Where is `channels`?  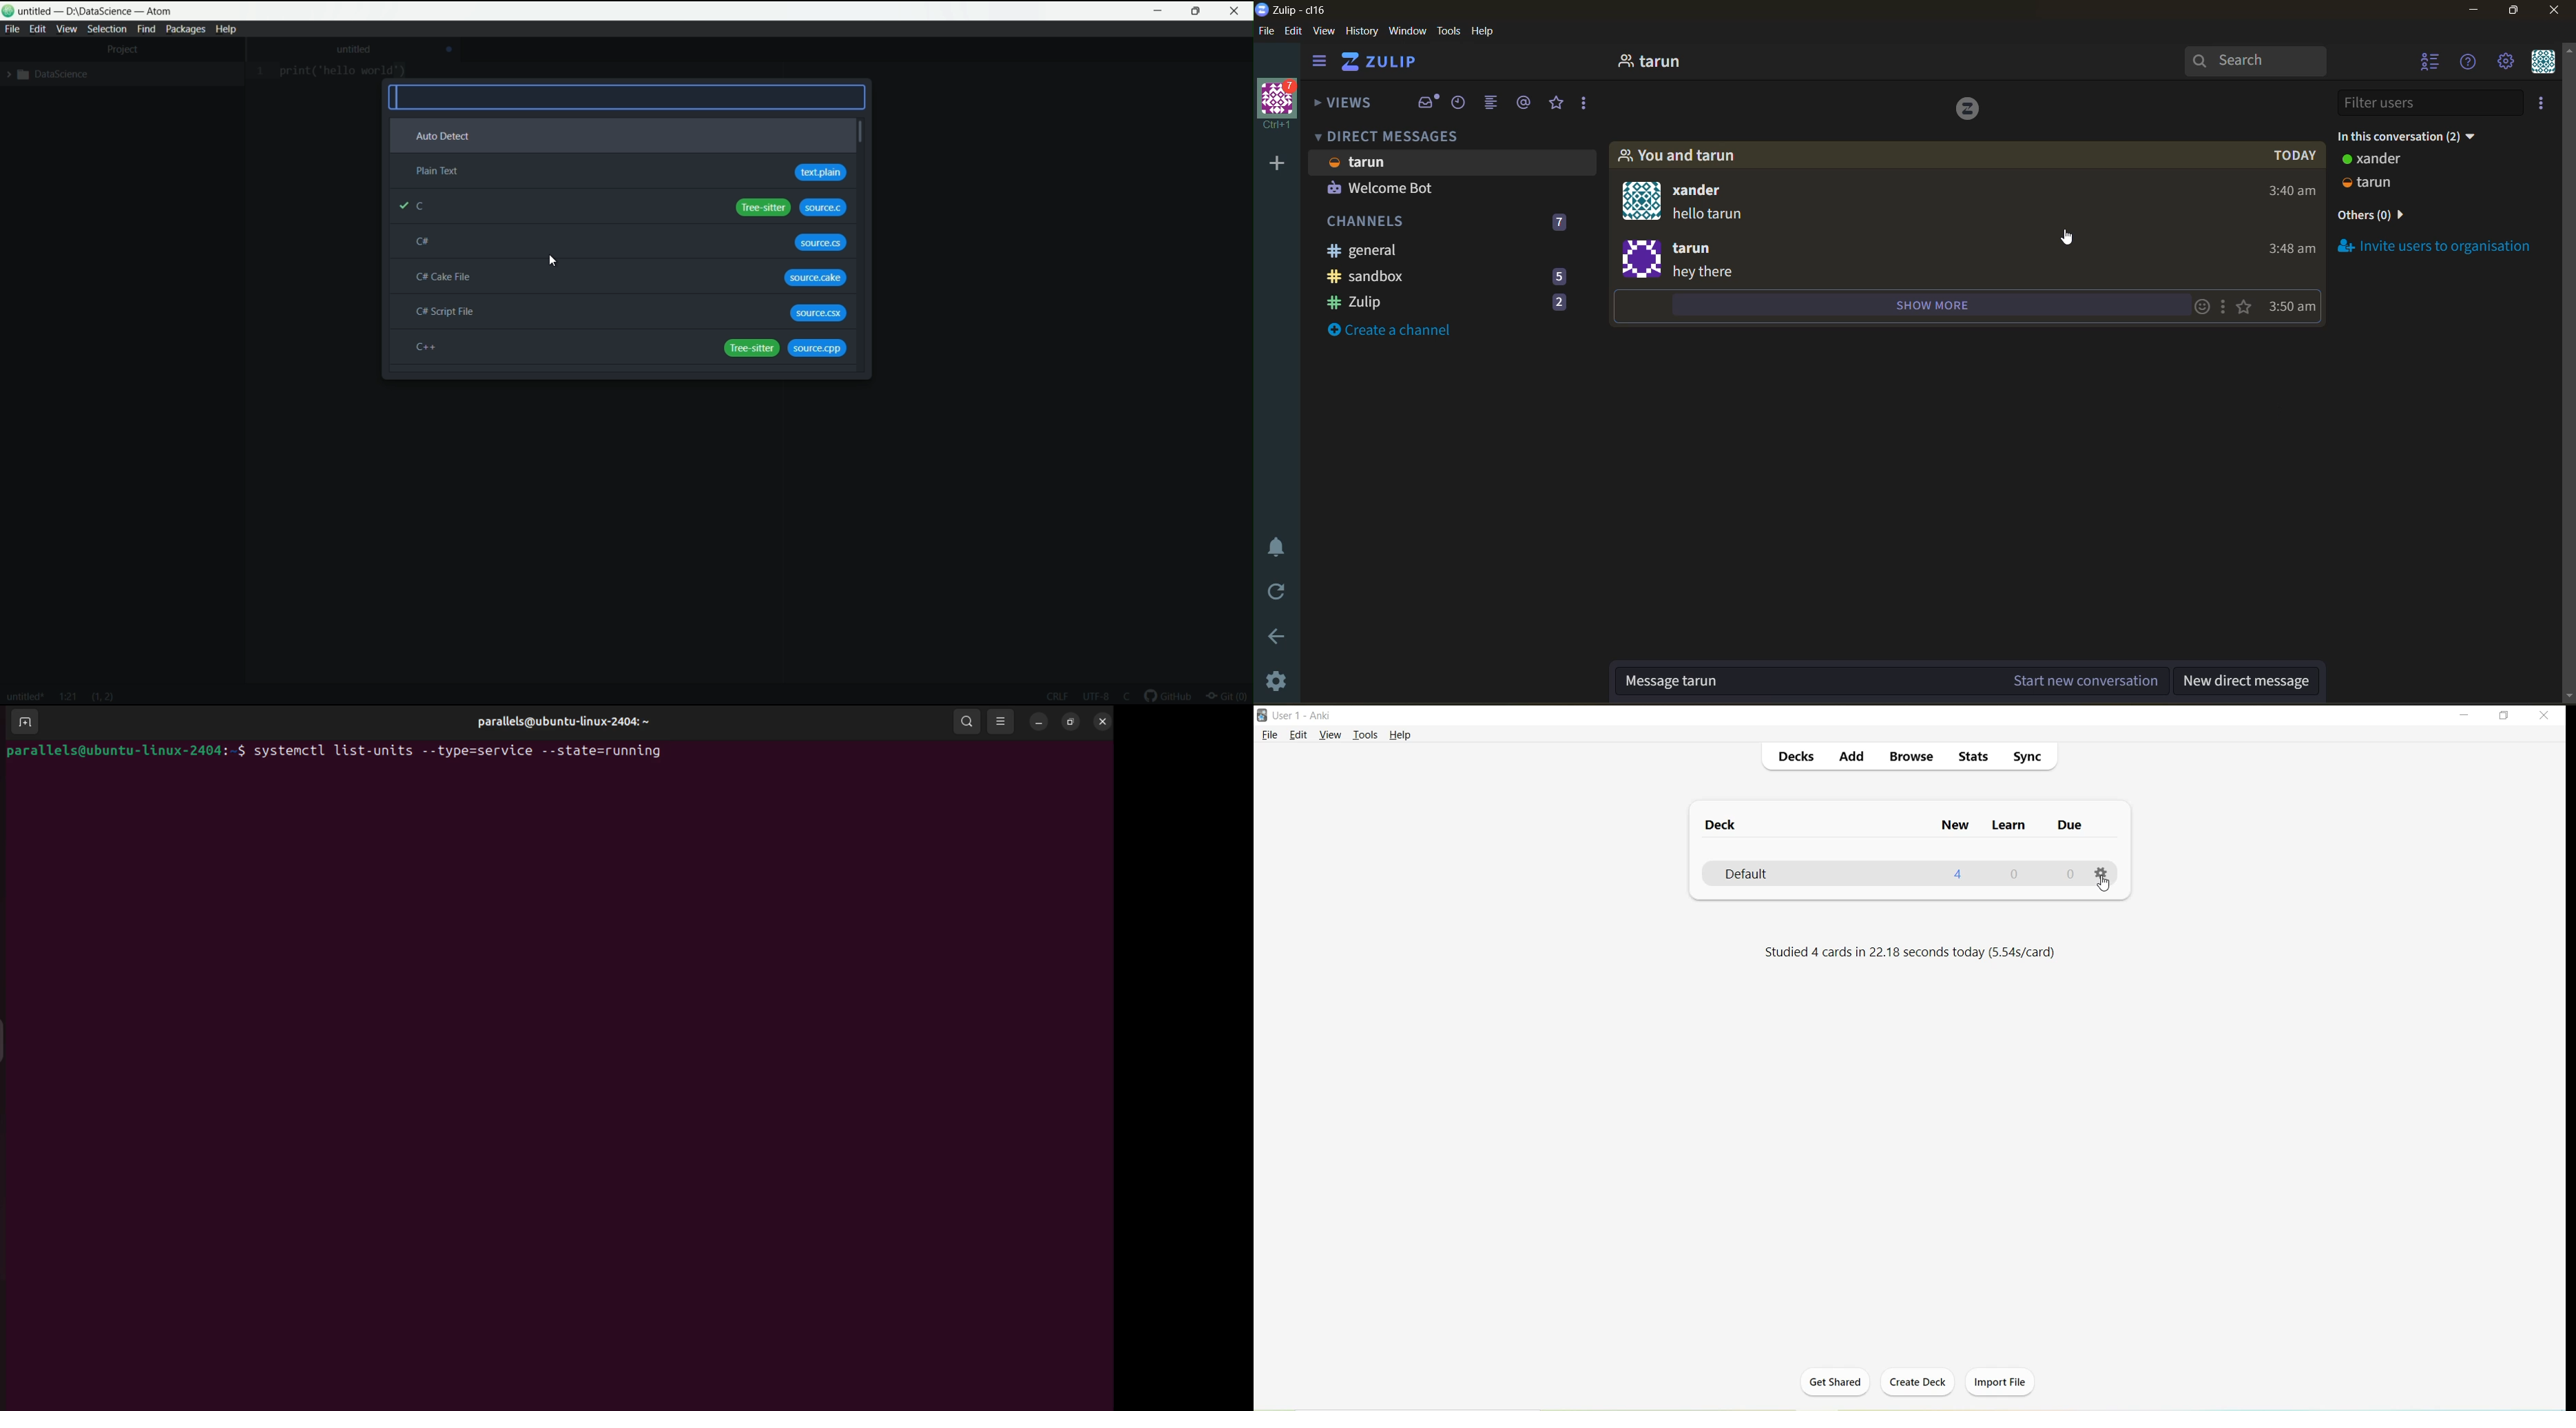
channels is located at coordinates (1452, 225).